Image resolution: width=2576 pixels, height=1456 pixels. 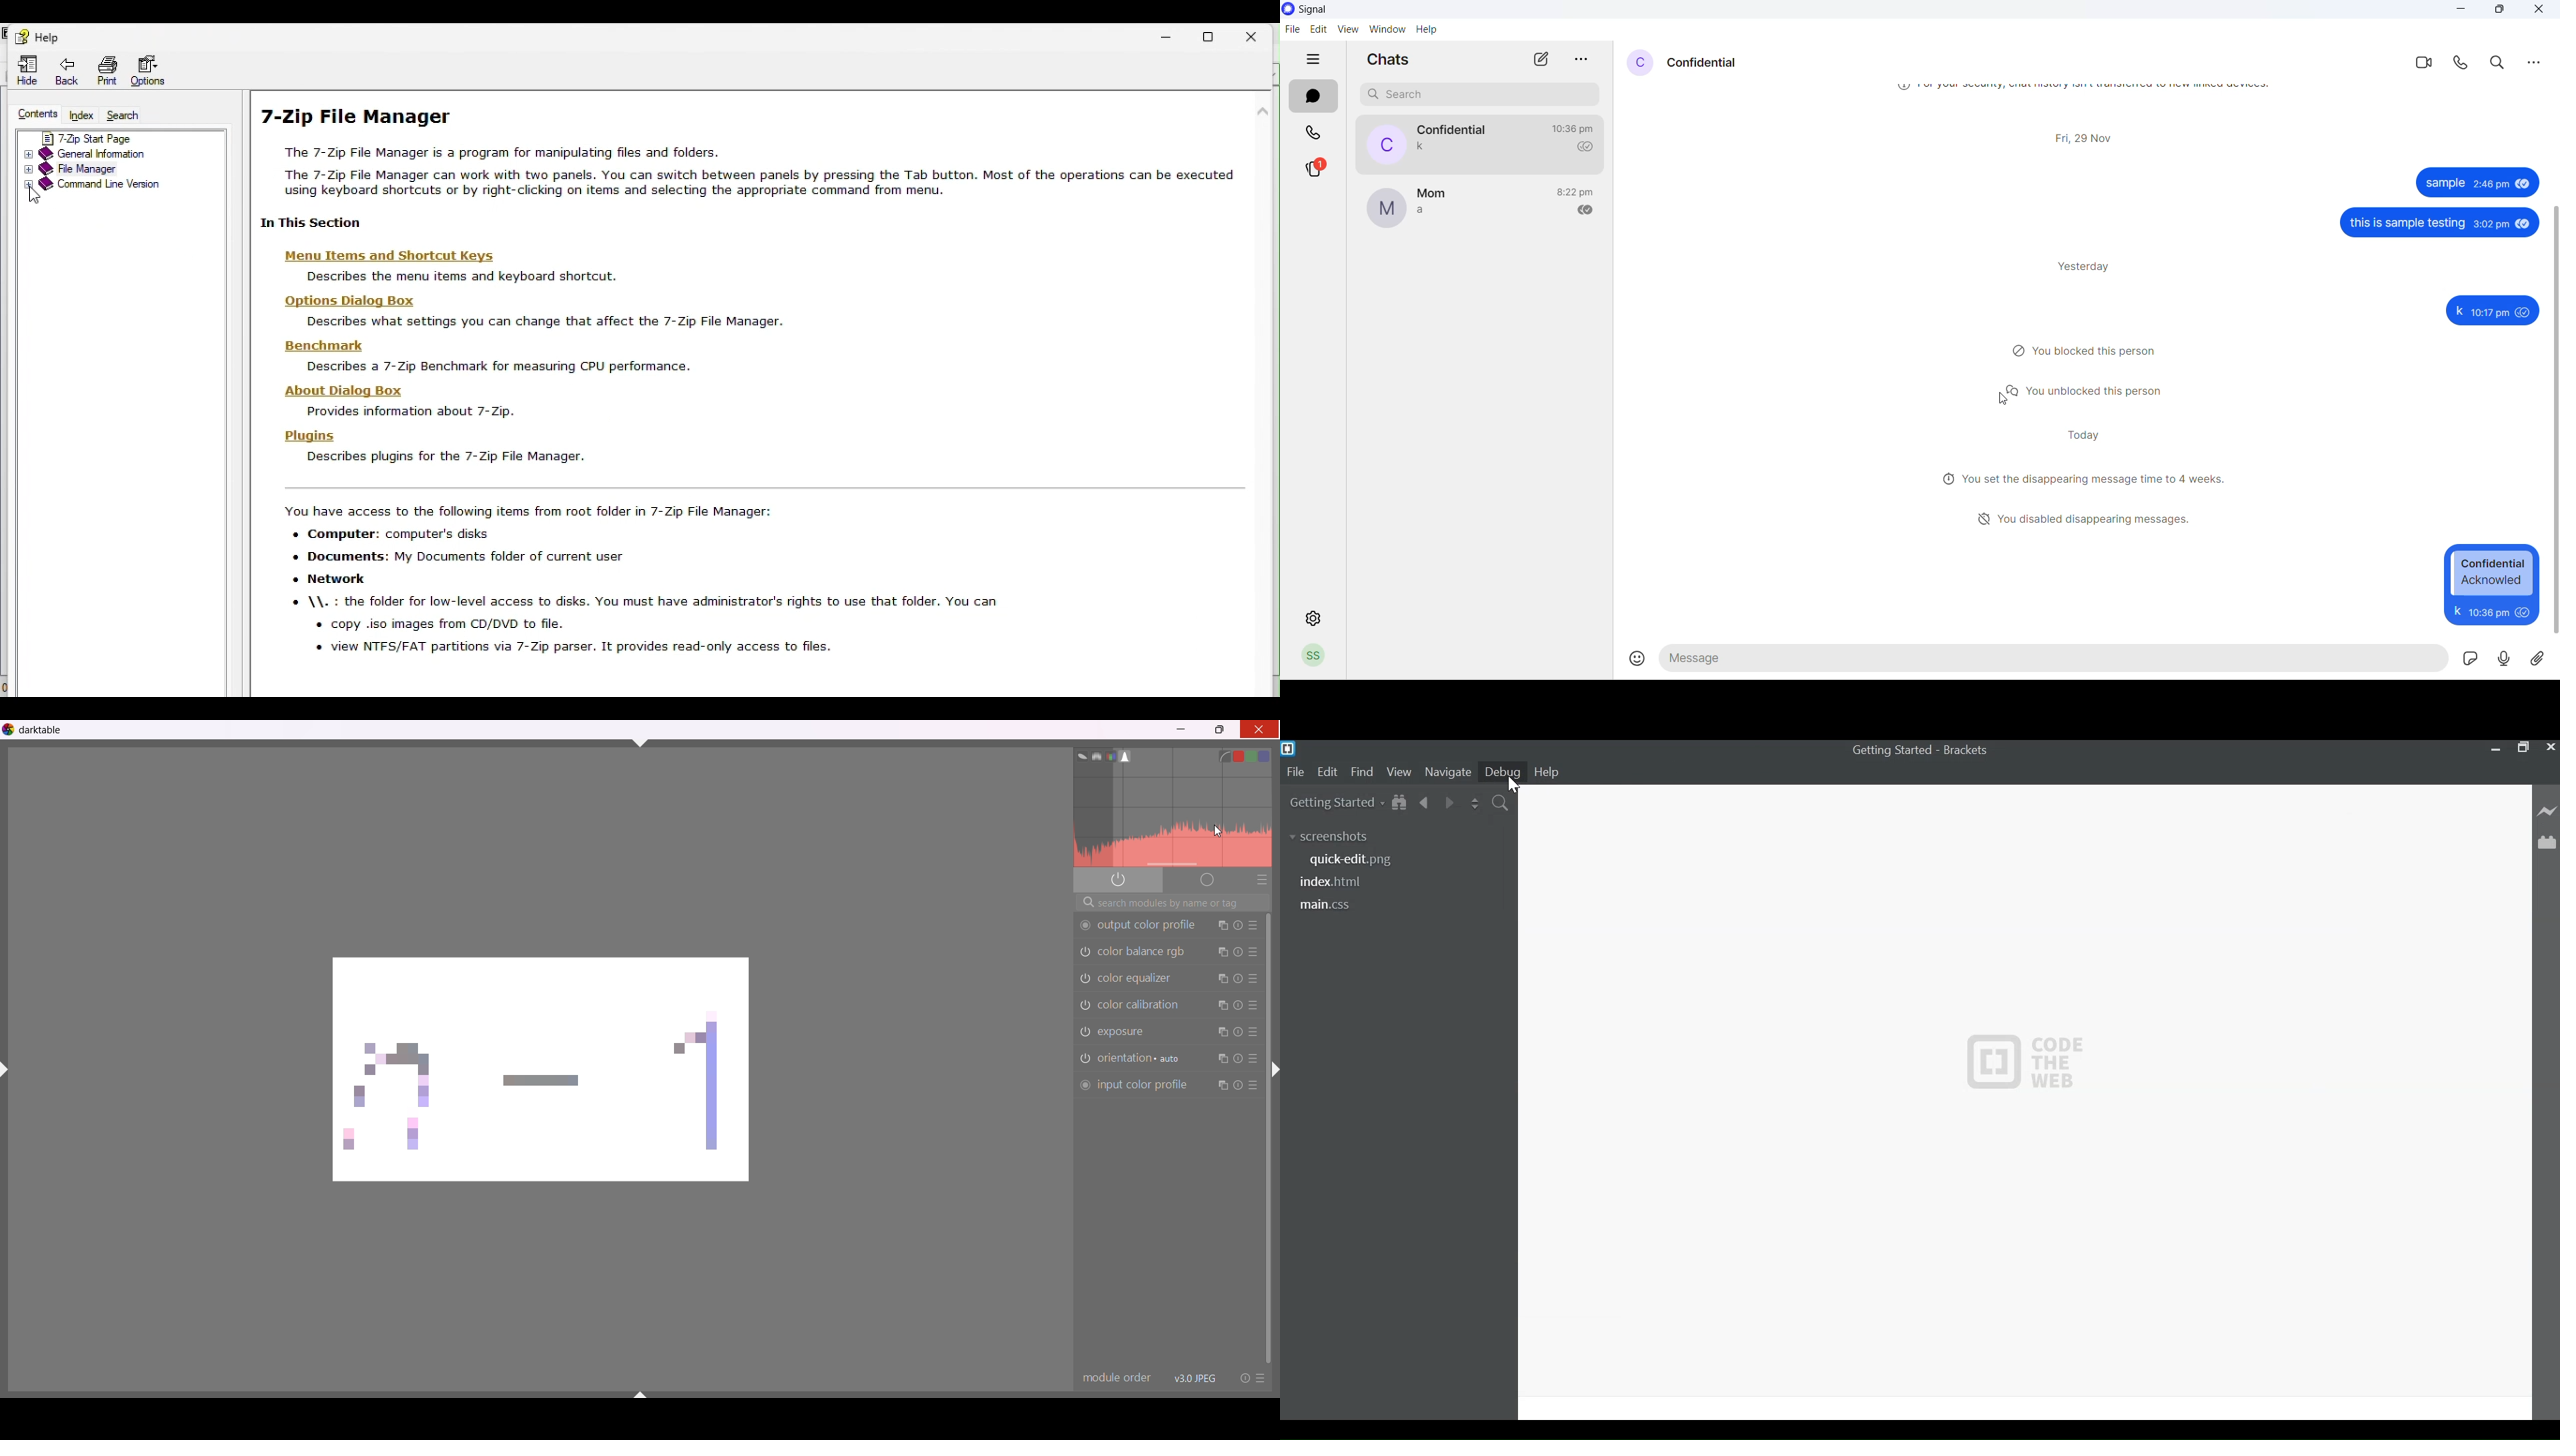 I want to click on maximize, so click(x=2499, y=10).